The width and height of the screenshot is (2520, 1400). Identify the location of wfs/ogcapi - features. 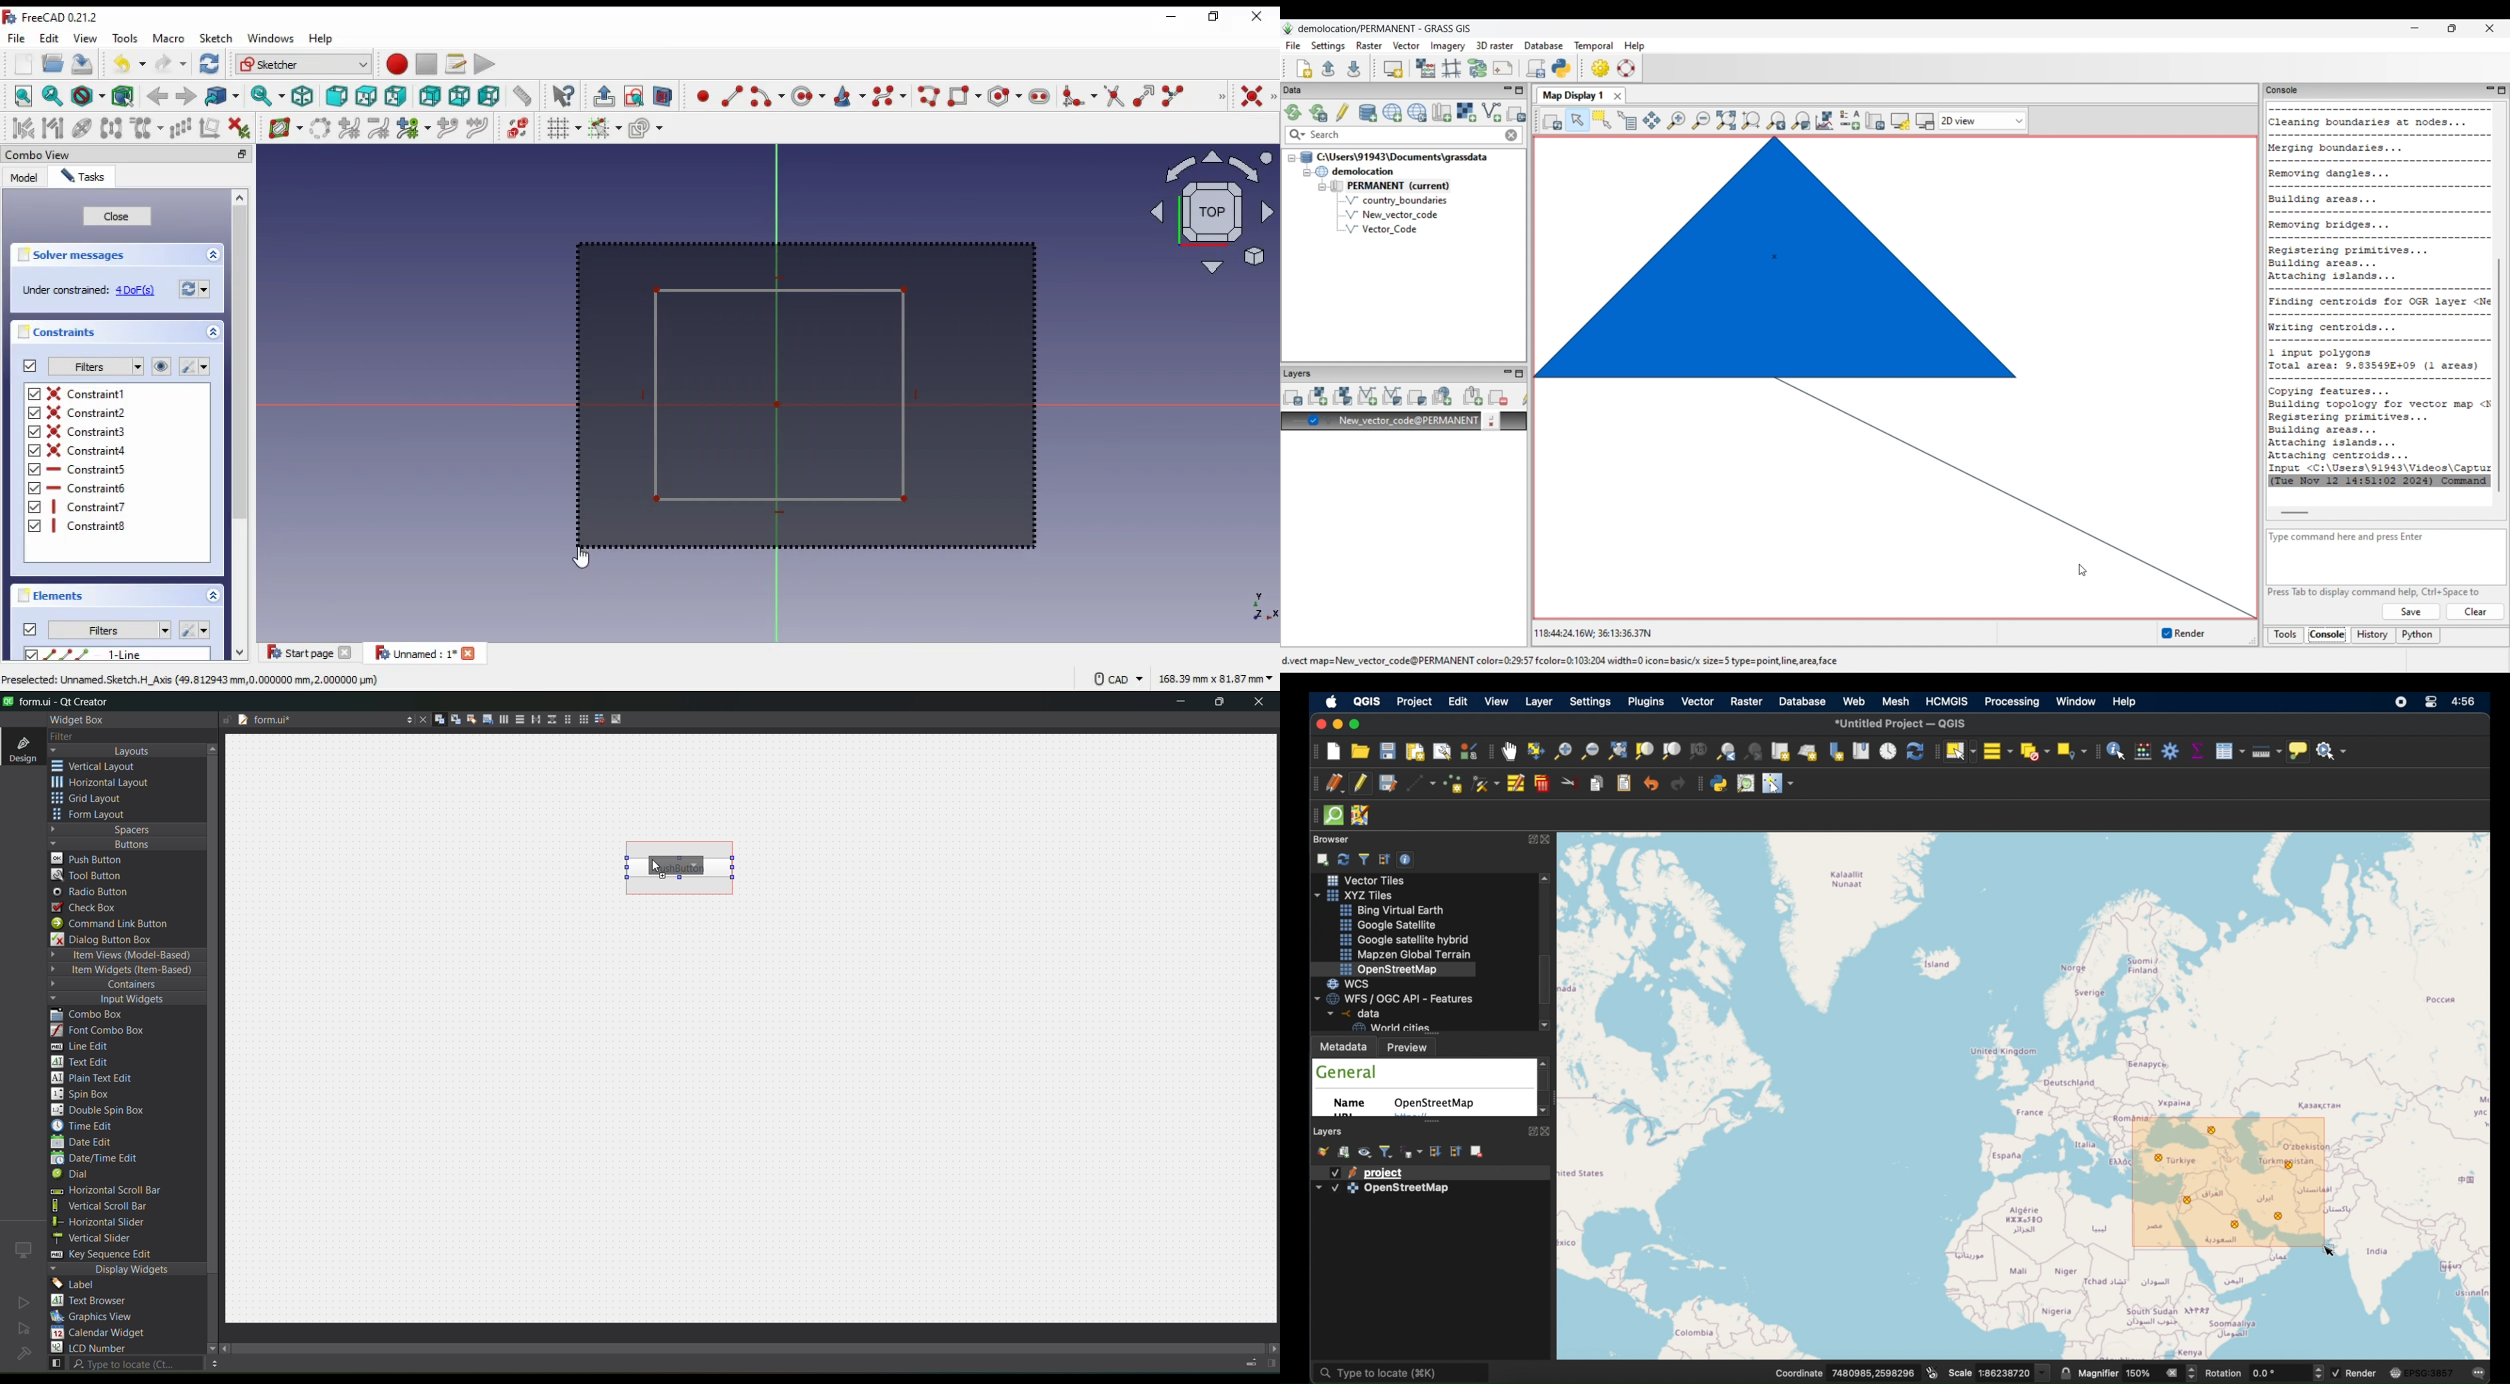
(1395, 998).